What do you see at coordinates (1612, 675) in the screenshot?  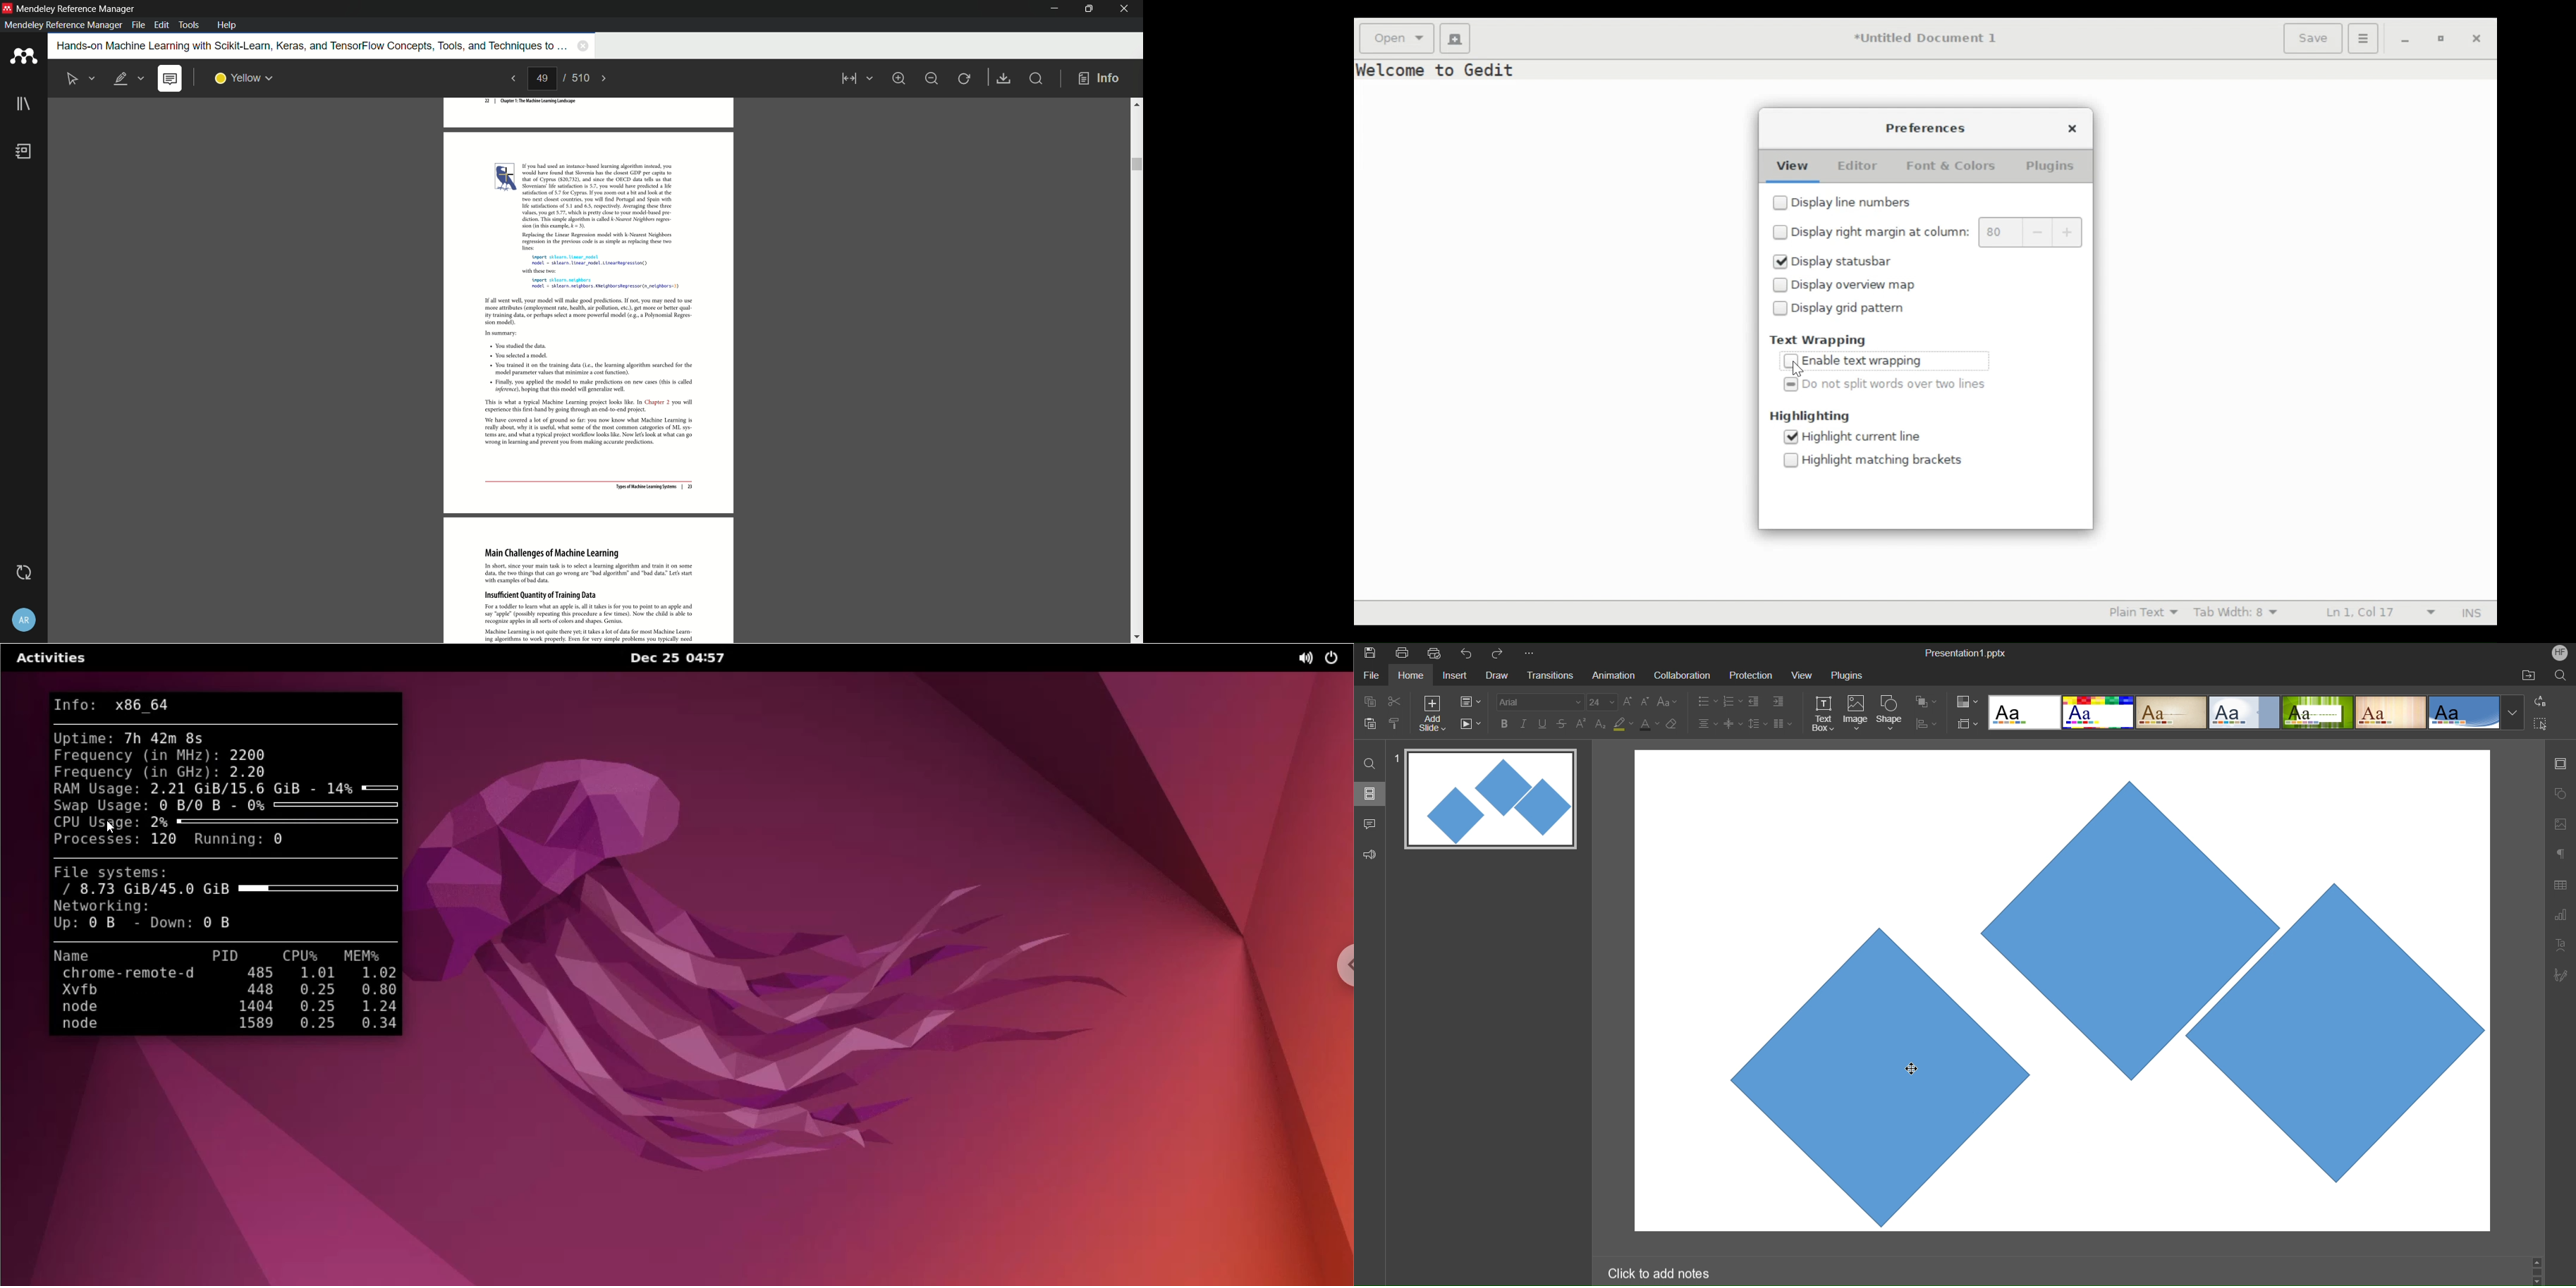 I see `Animation` at bounding box center [1612, 675].